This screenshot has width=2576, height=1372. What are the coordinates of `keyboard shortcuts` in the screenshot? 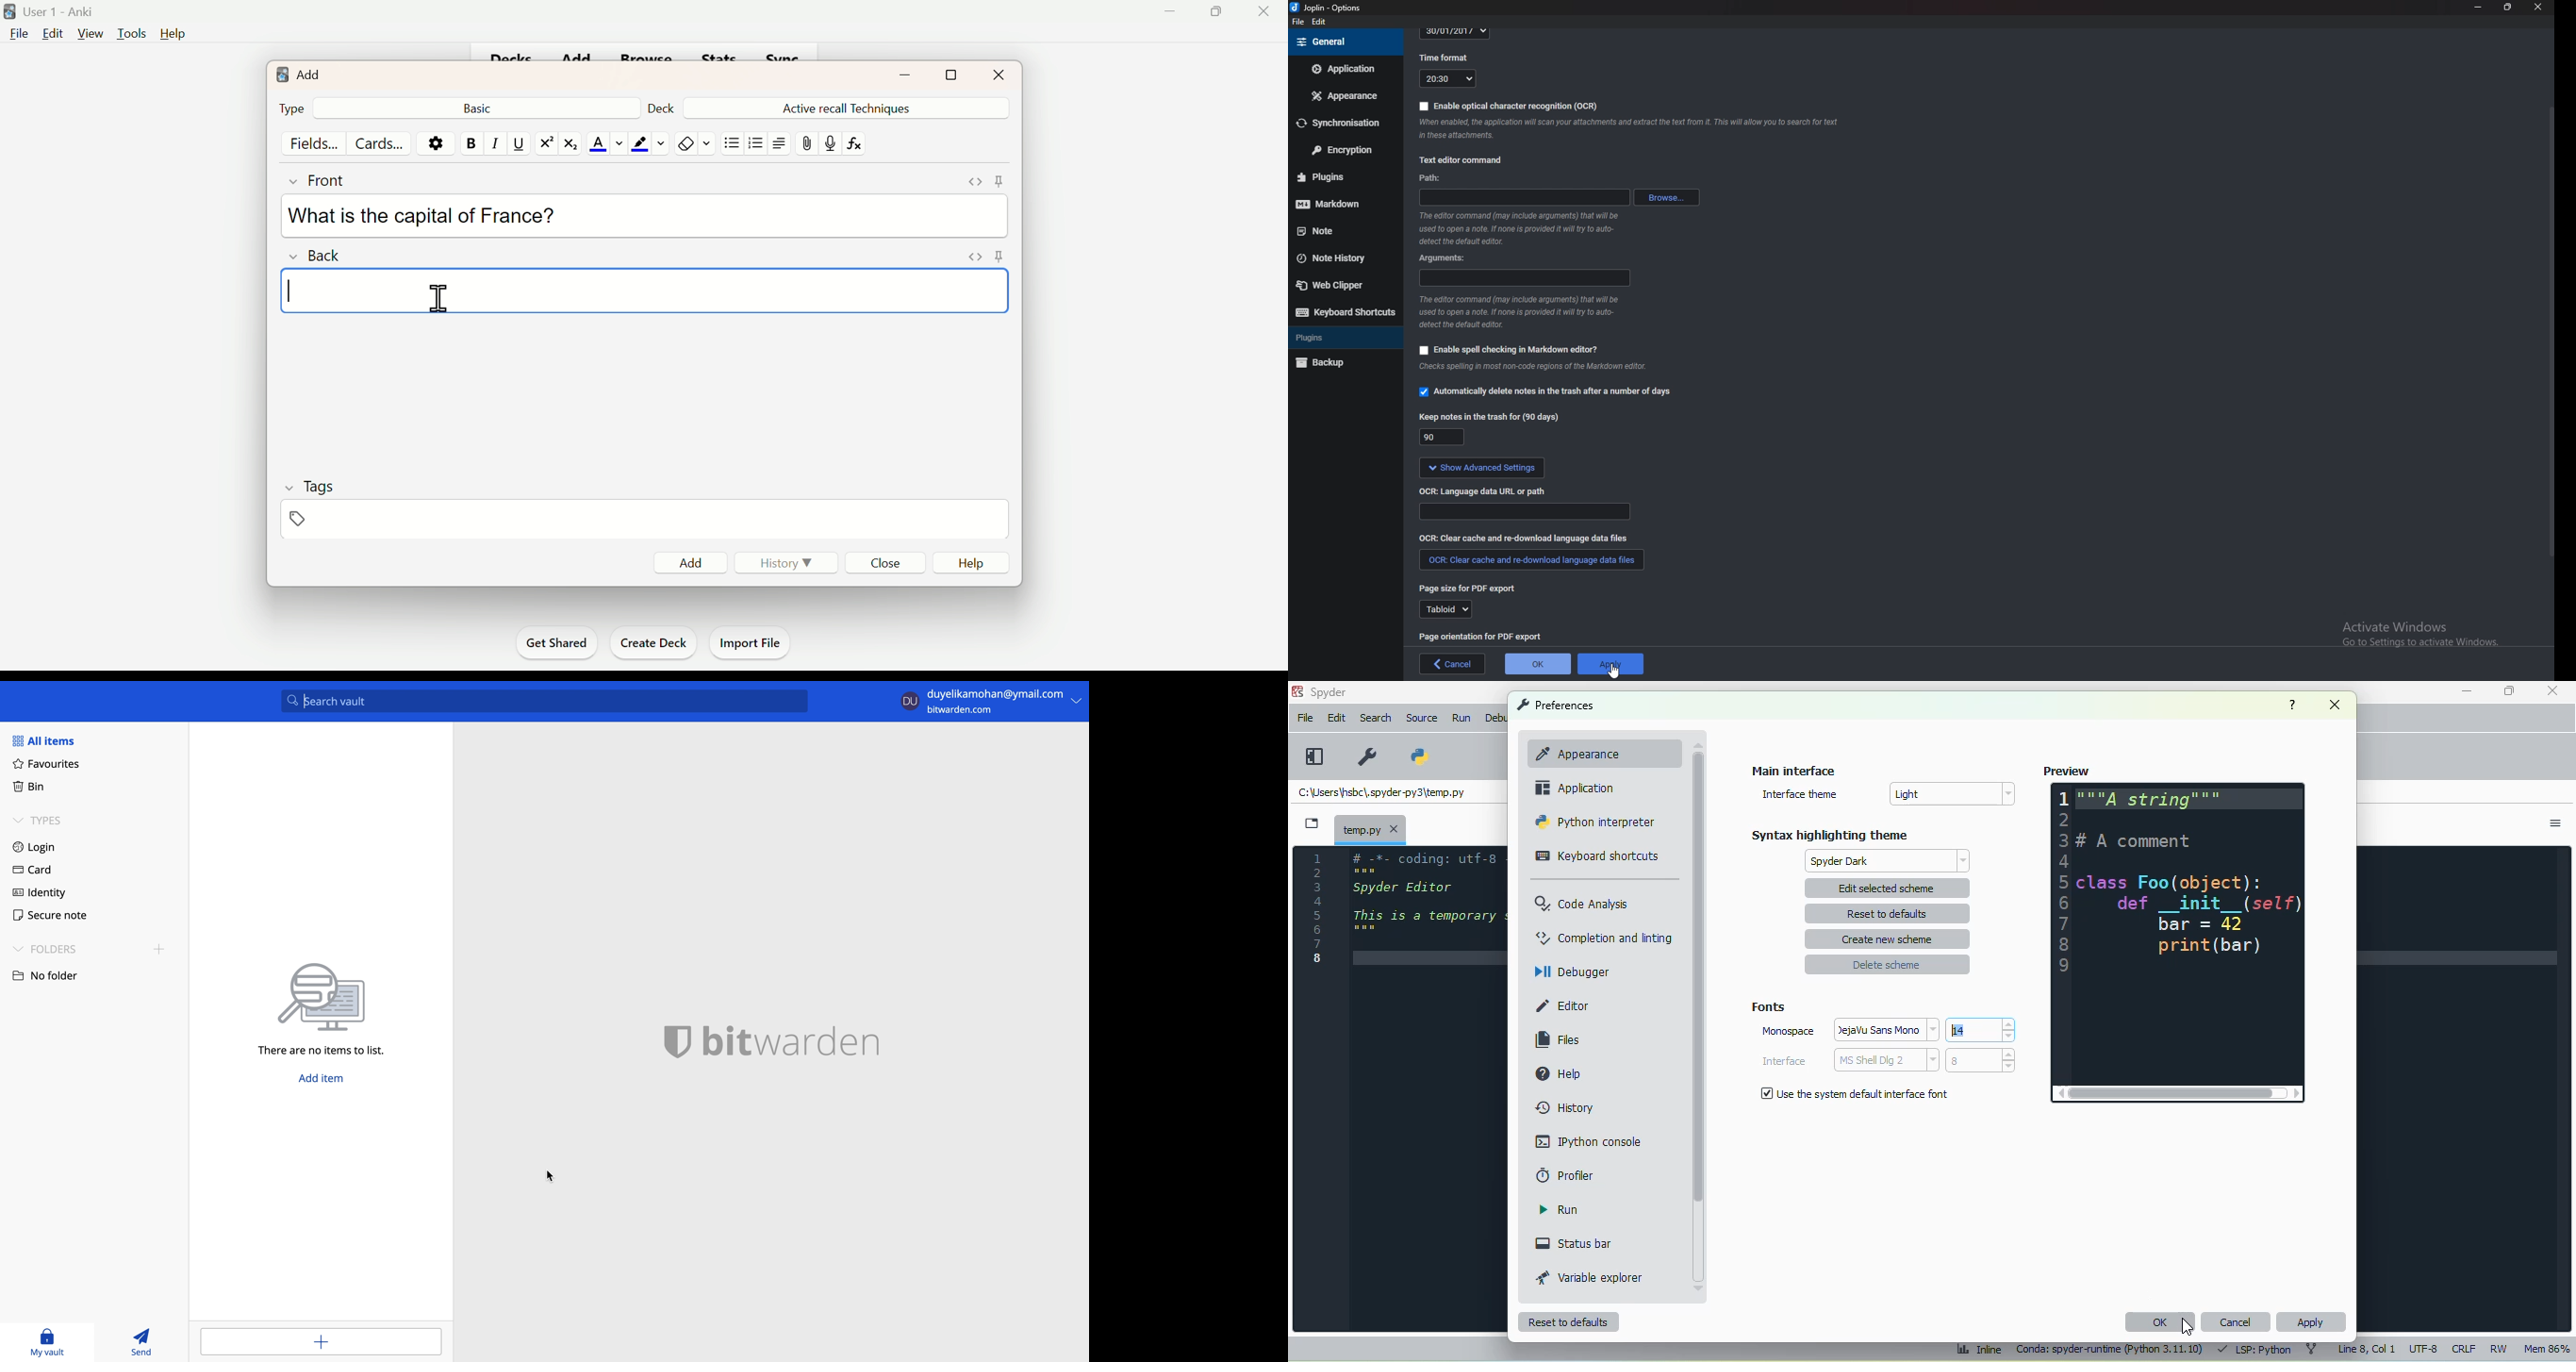 It's located at (1597, 856).